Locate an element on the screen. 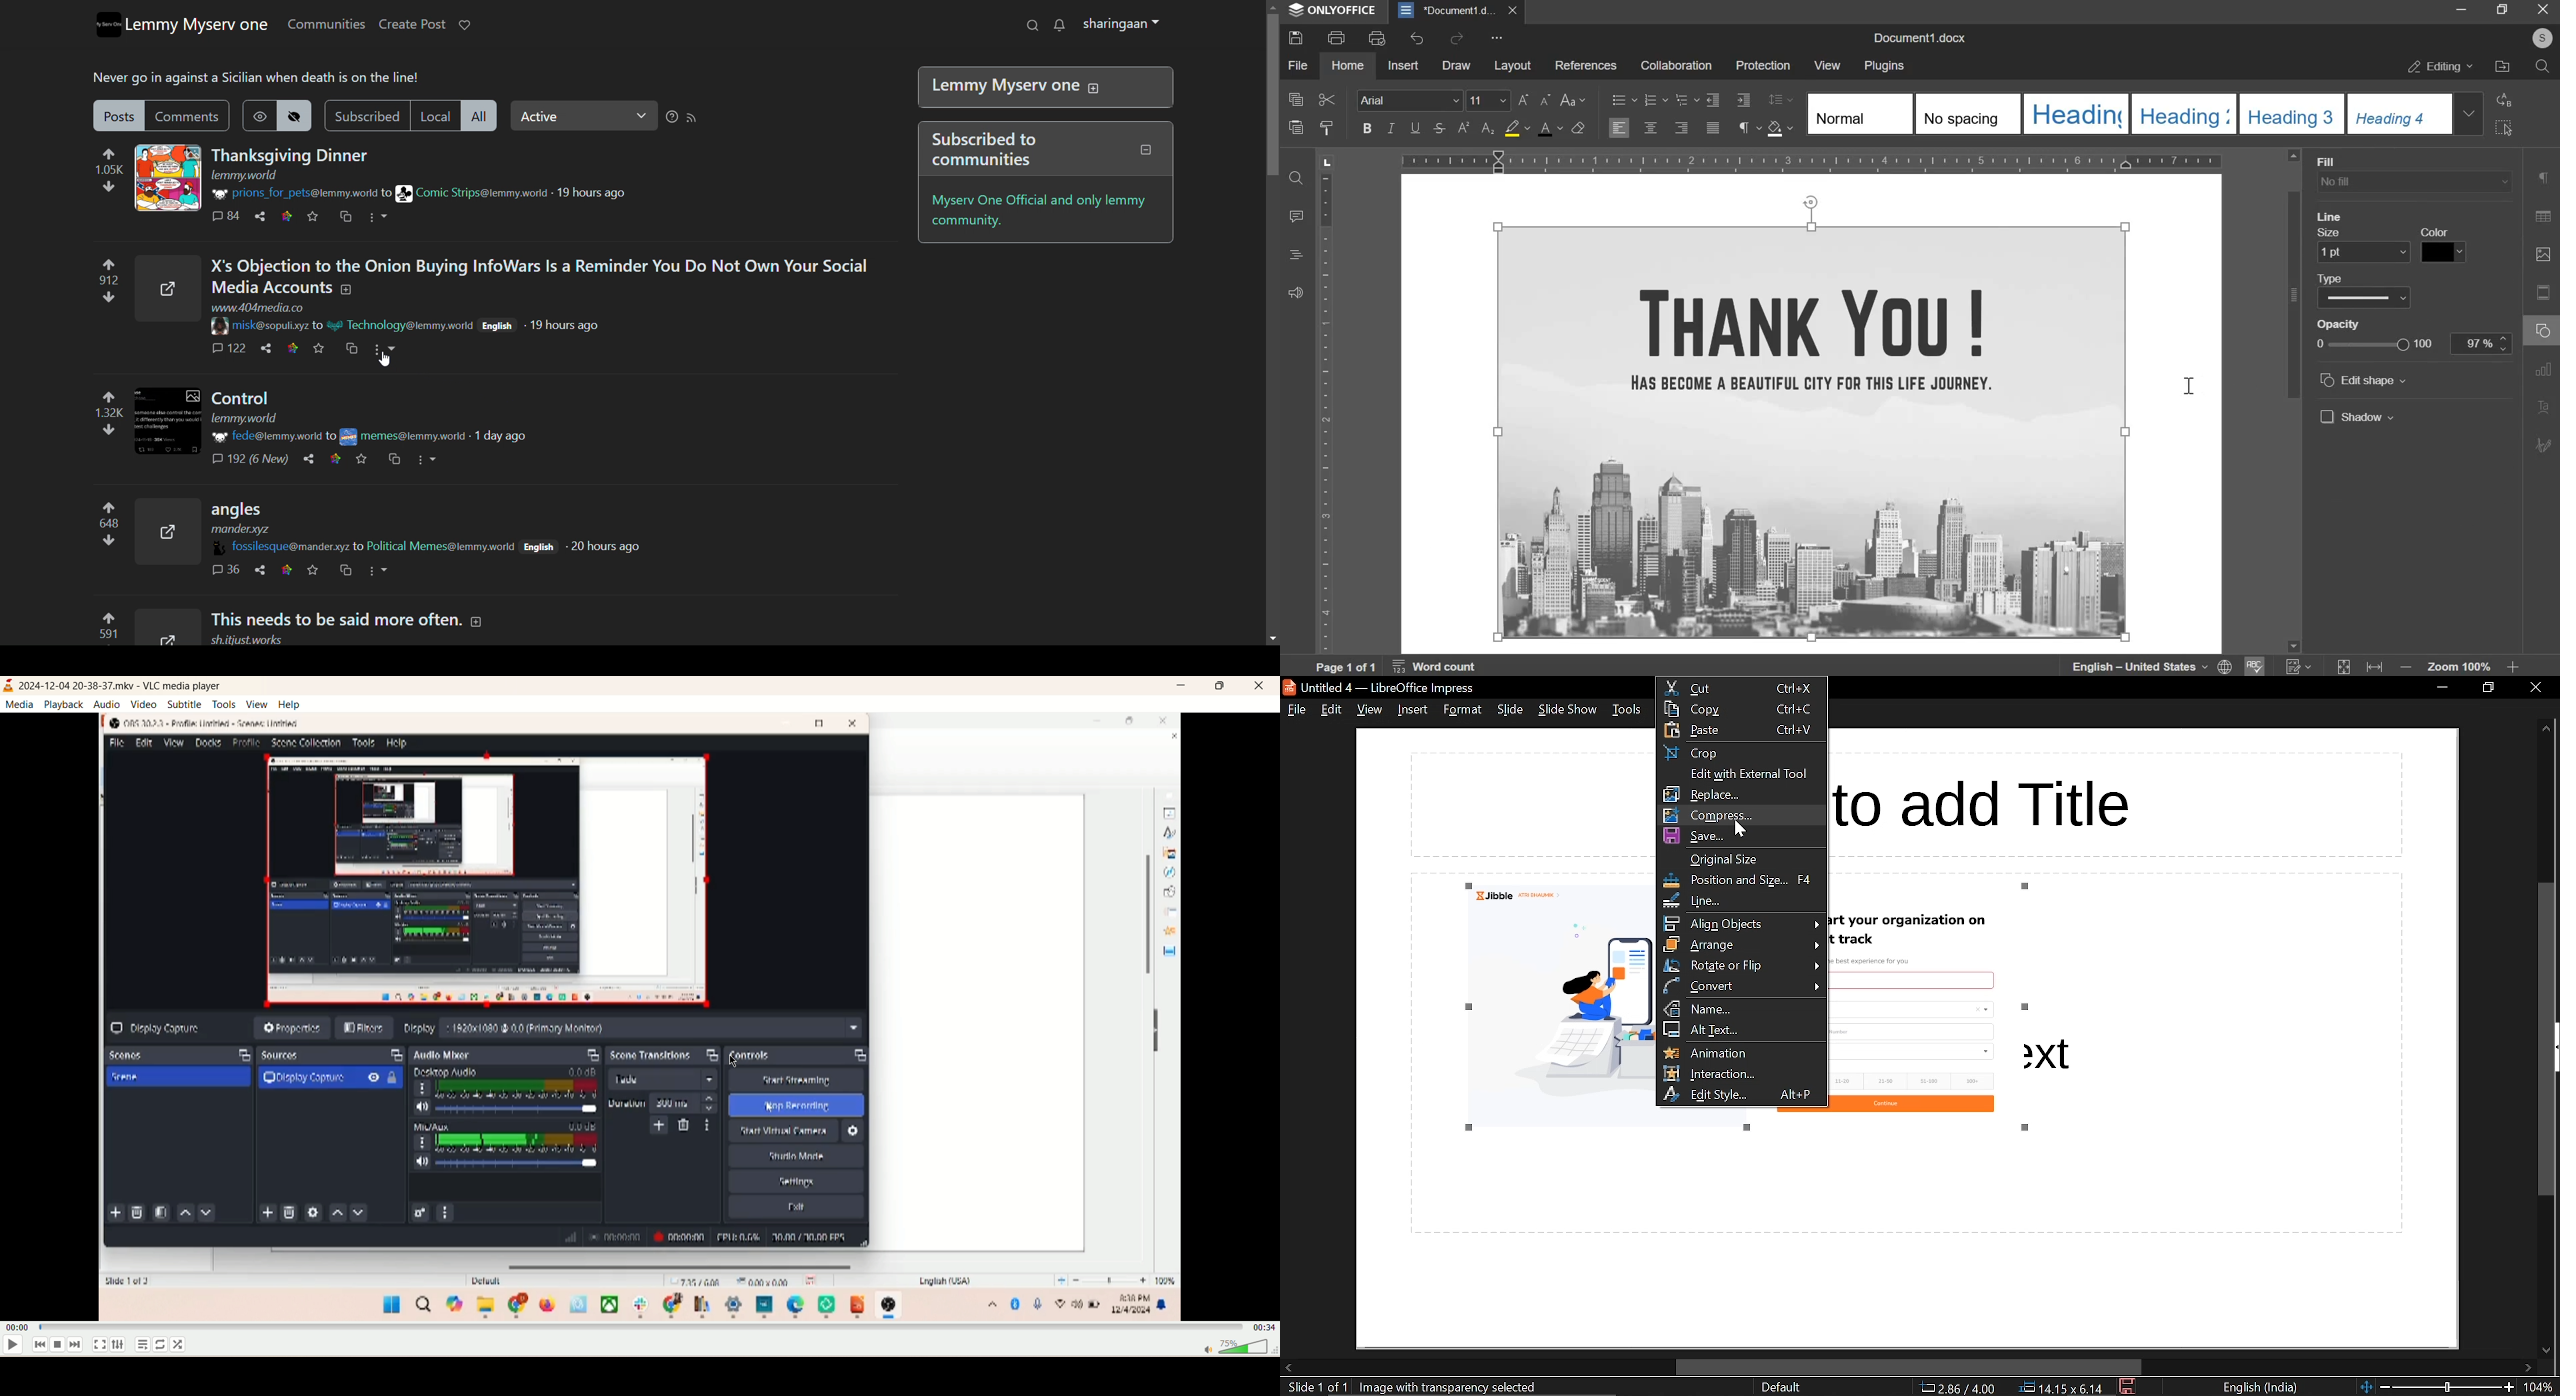 The image size is (2576, 1400). increase indent is located at coordinates (1742, 100).